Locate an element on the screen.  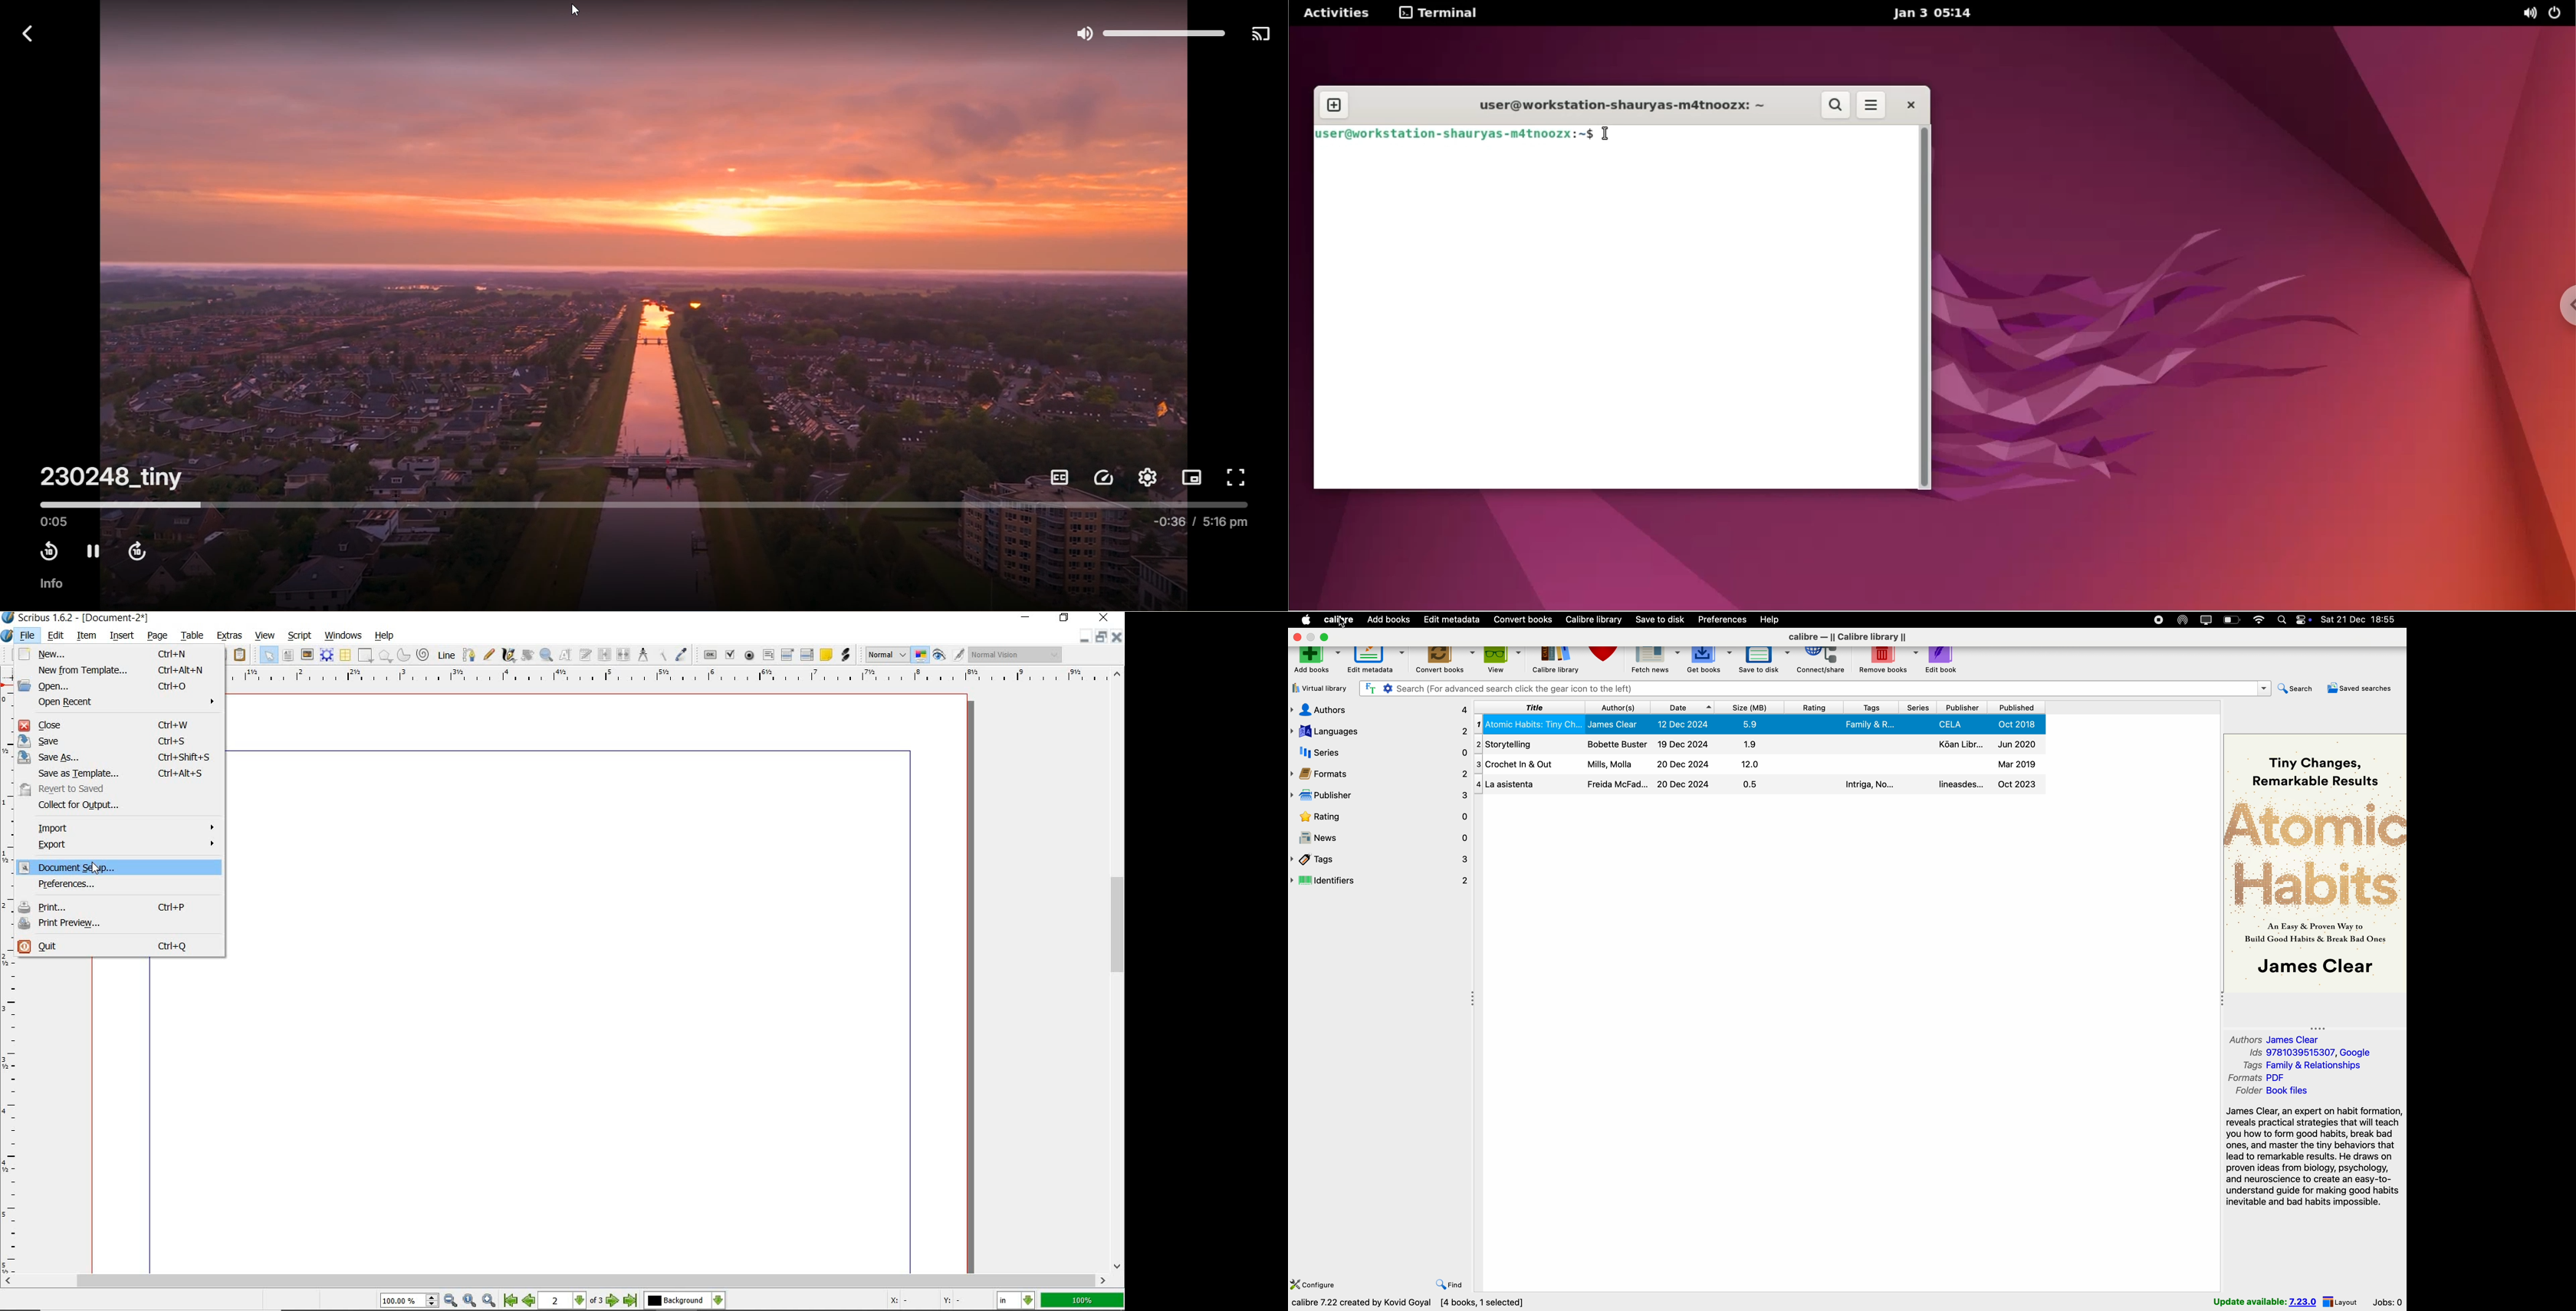
add books is located at coordinates (1389, 619).